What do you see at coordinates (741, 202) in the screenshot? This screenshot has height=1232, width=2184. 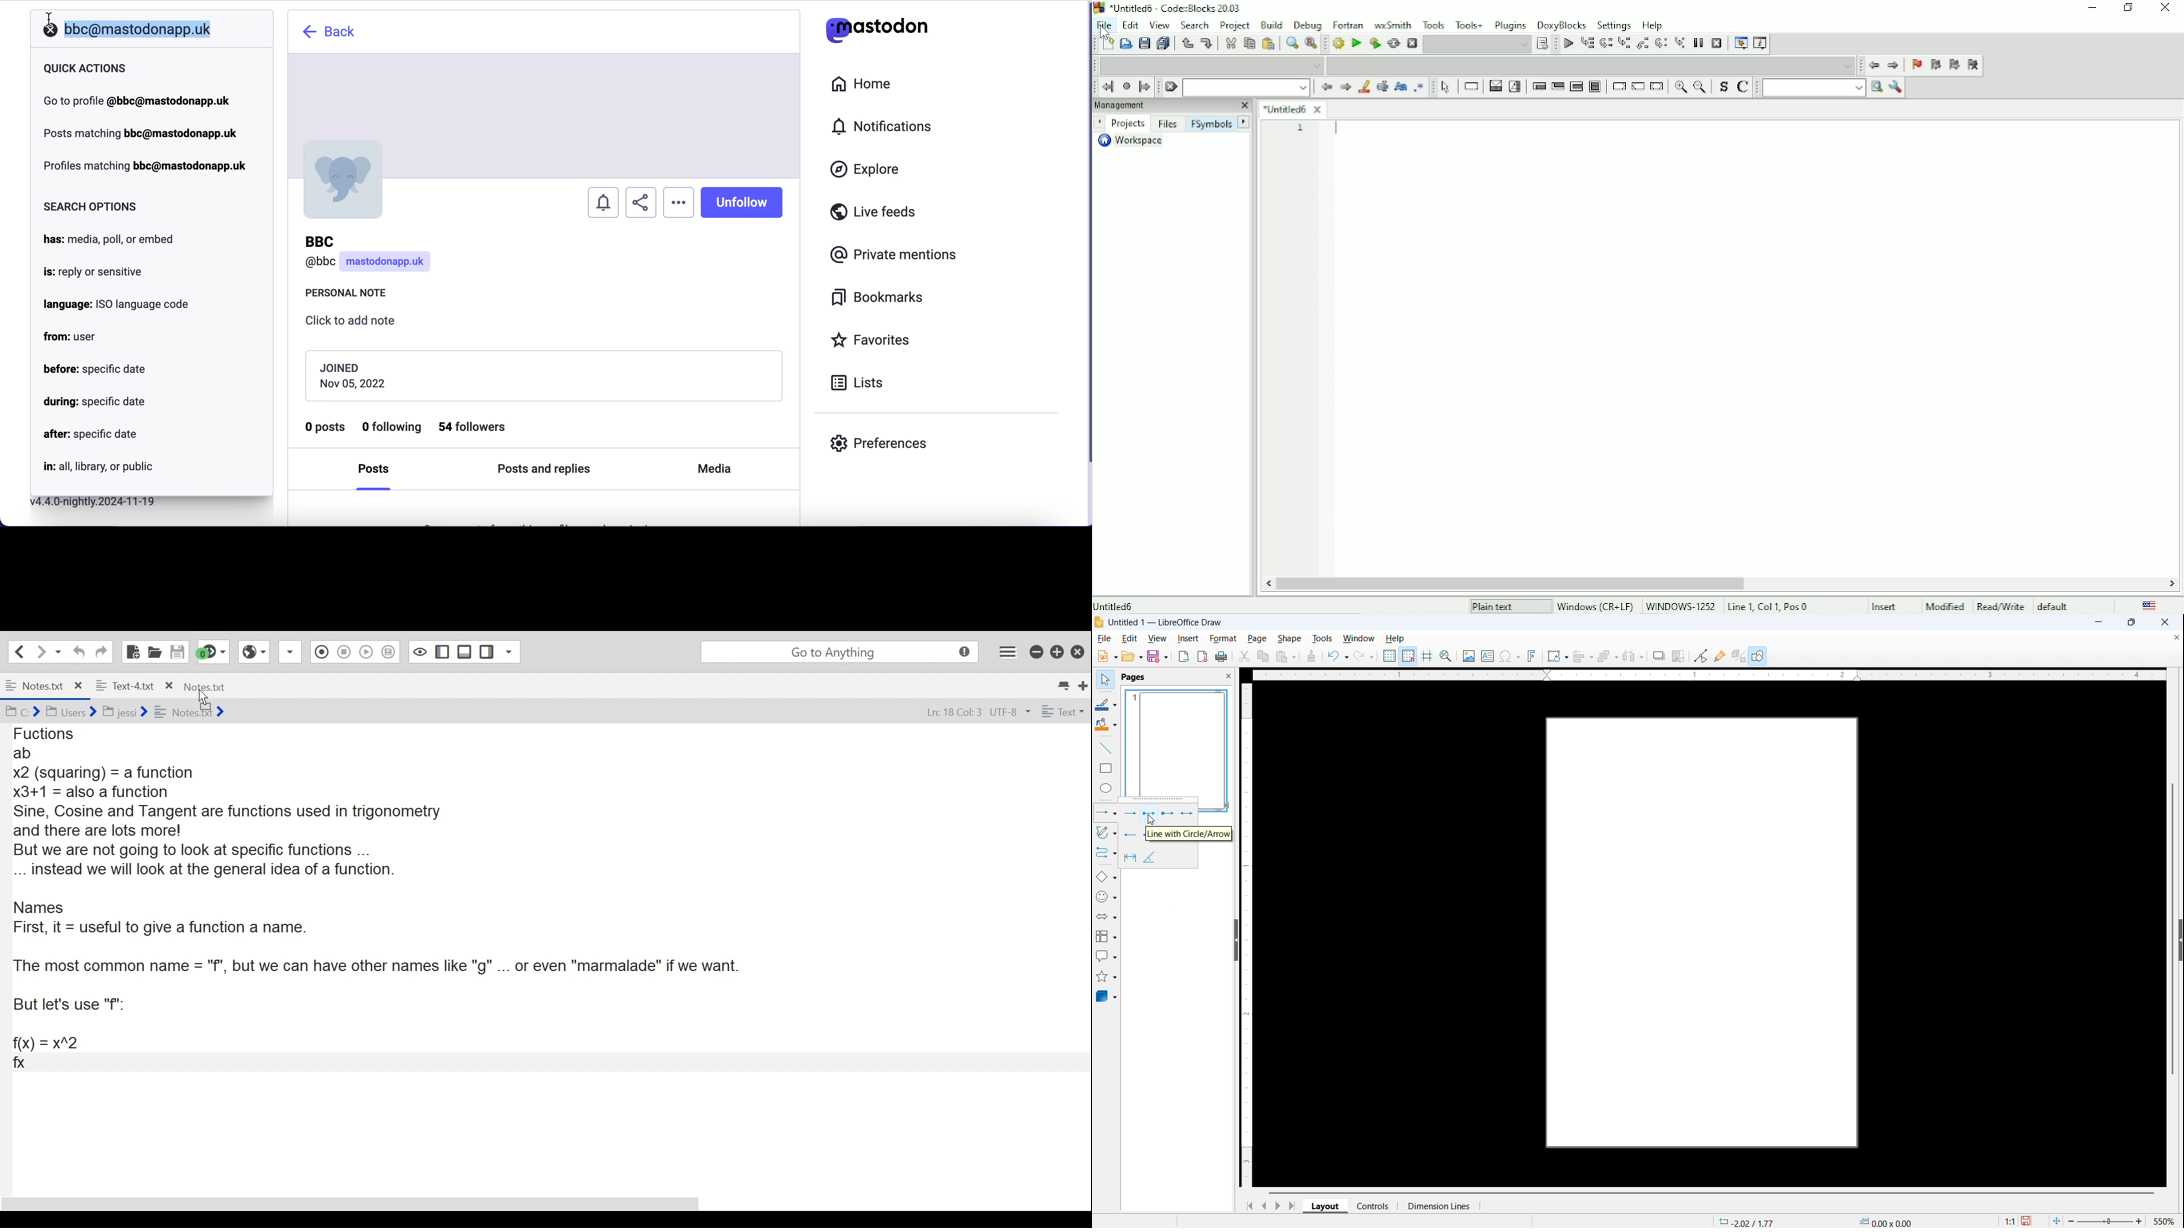 I see `unfollow` at bounding box center [741, 202].